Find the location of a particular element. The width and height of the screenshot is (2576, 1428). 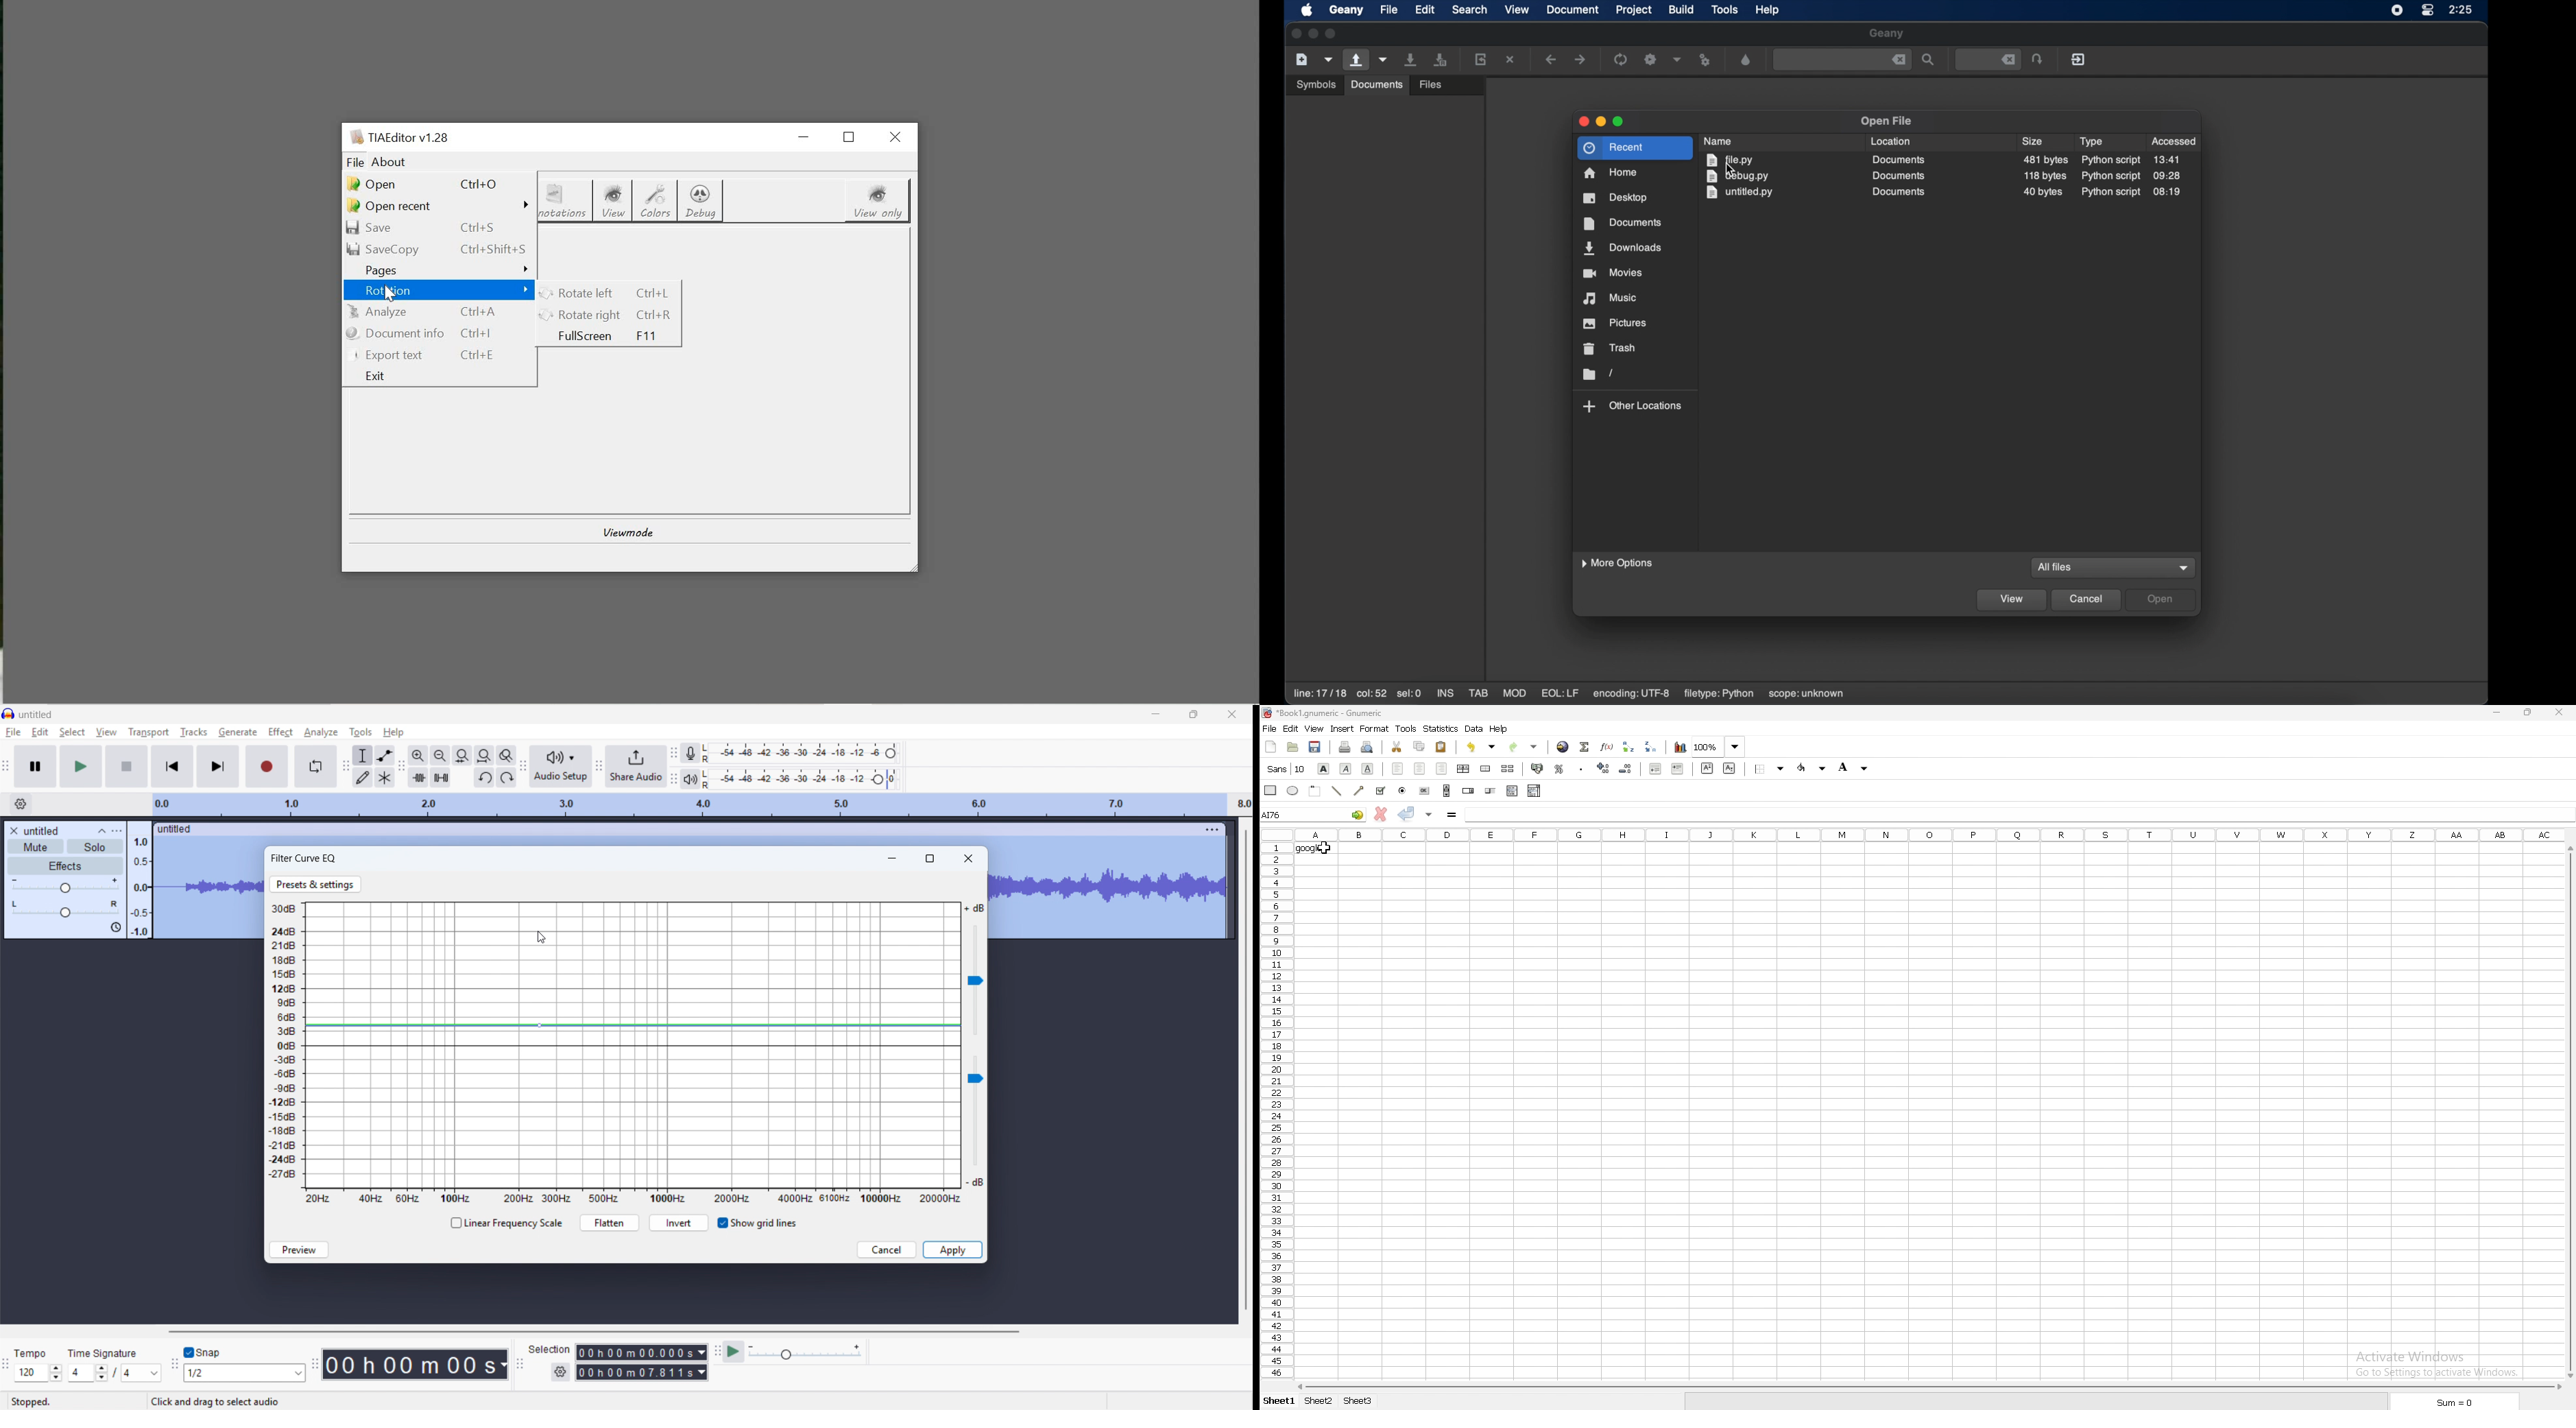

transport toolbar is located at coordinates (6, 768).